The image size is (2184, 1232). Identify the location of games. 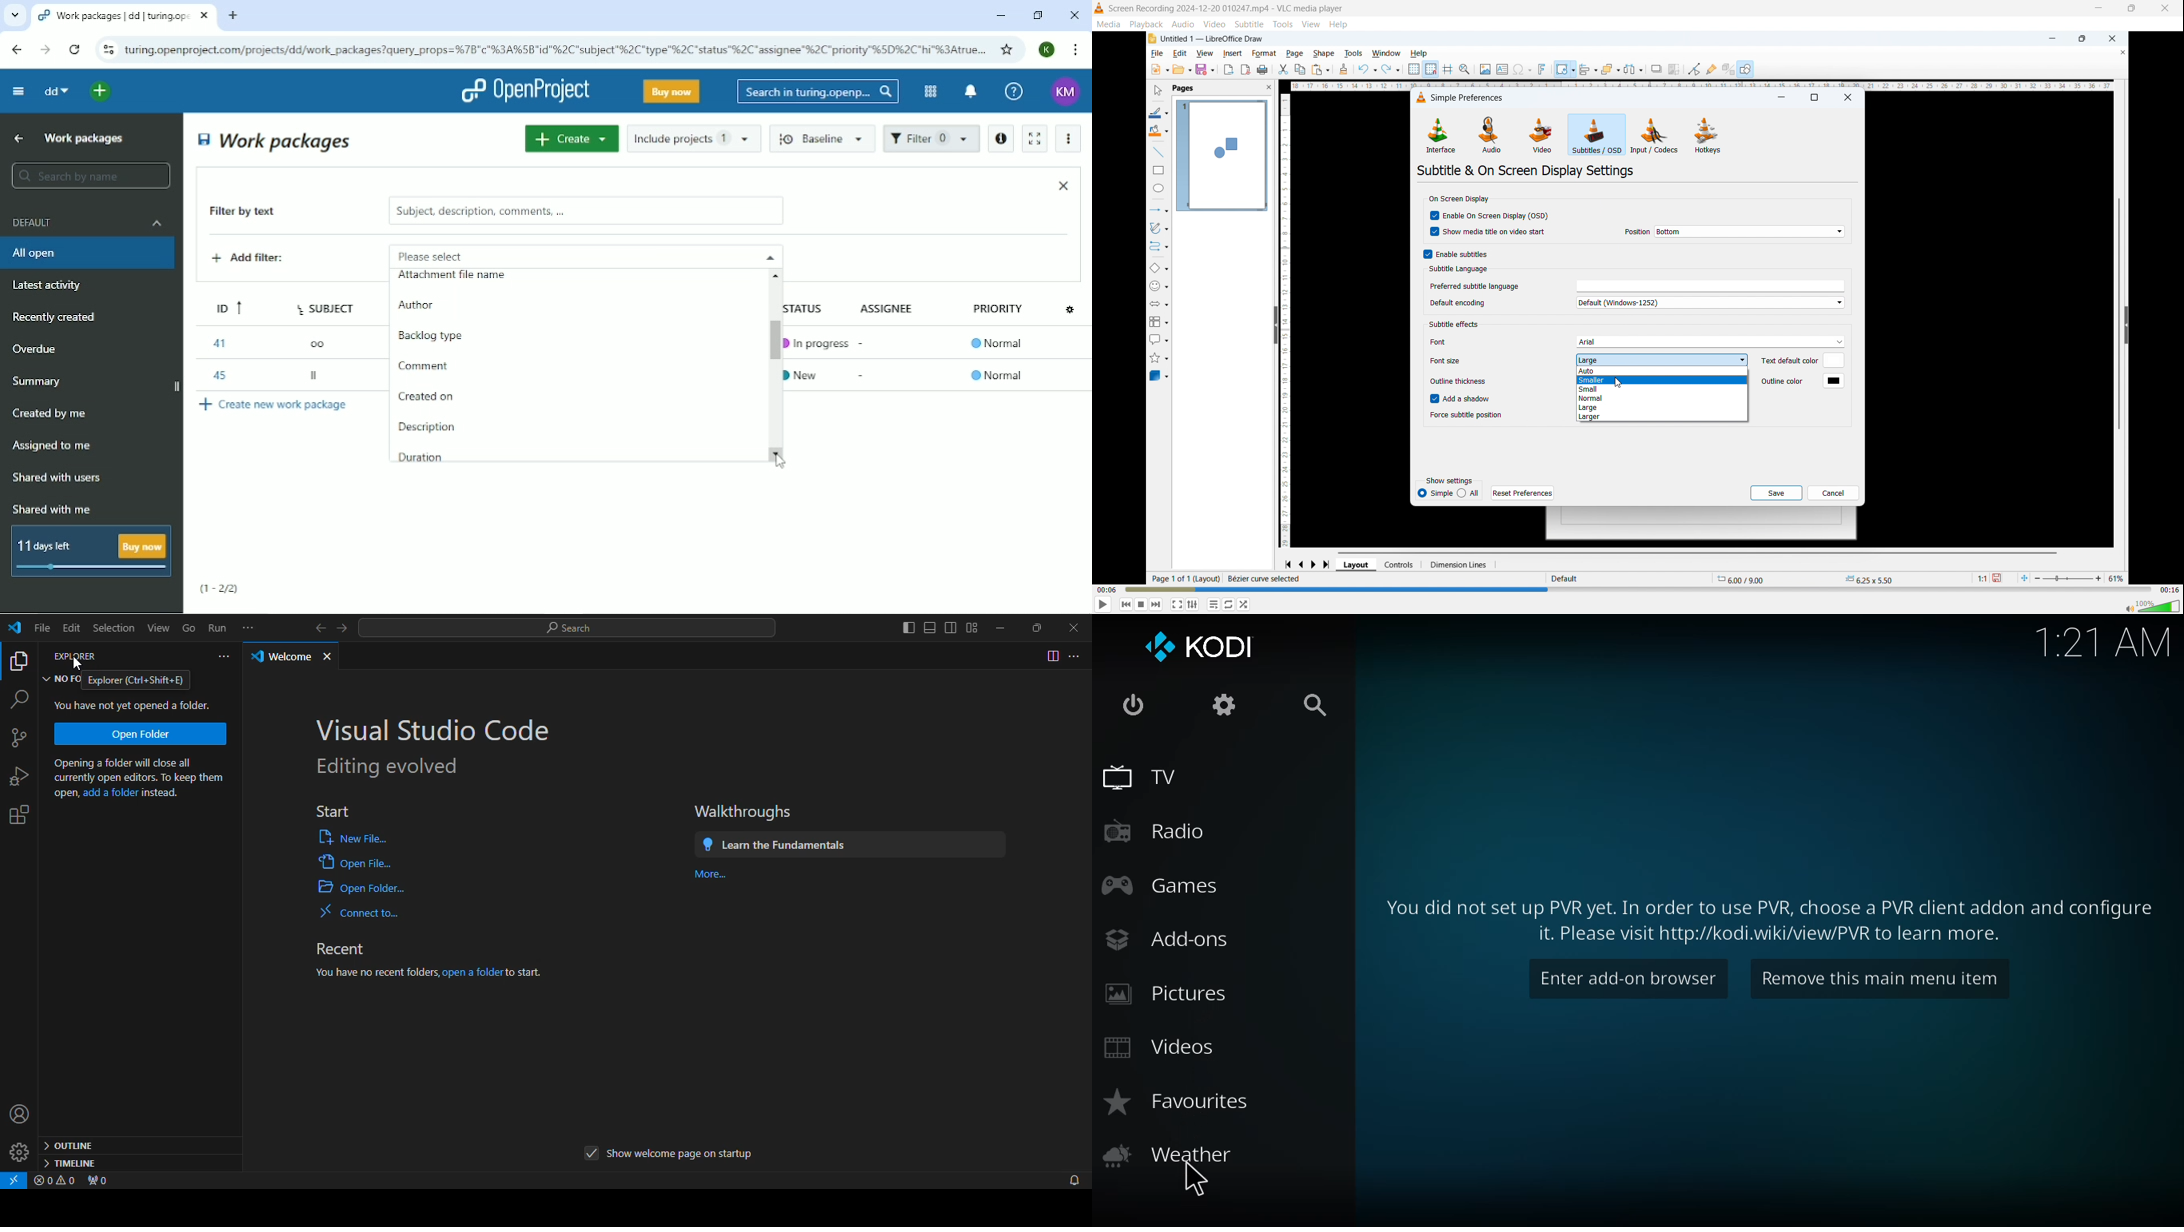
(1161, 885).